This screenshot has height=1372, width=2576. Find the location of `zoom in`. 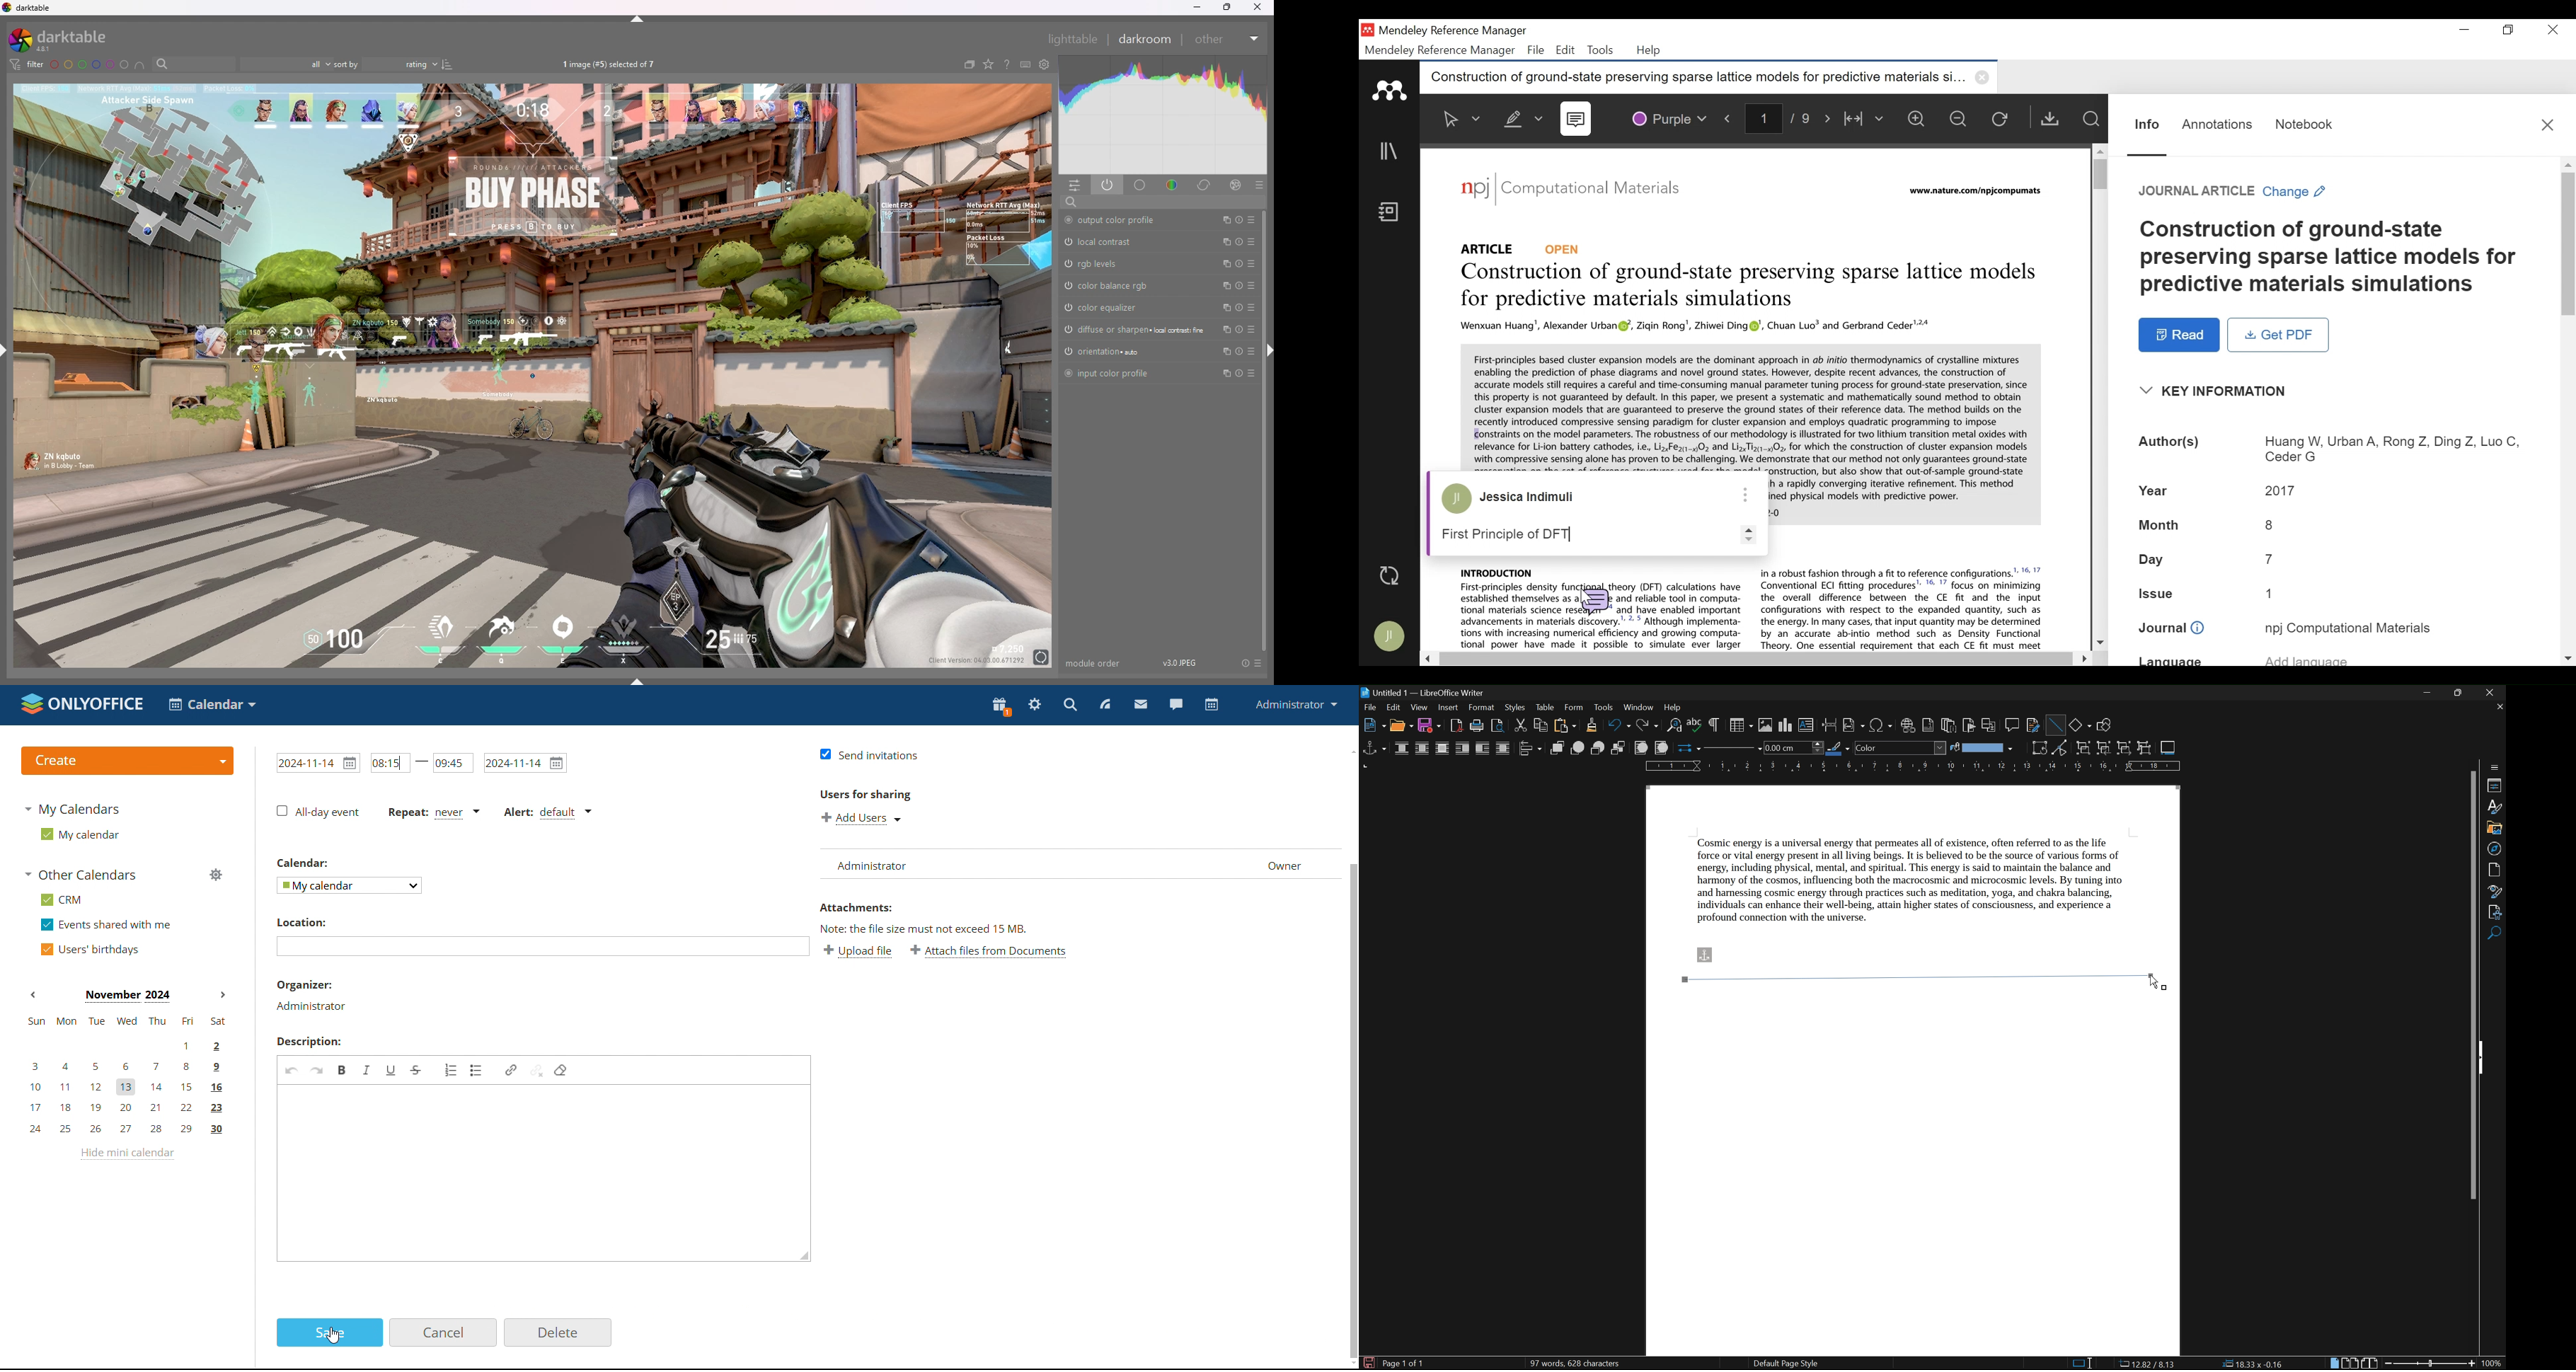

zoom in is located at coordinates (2471, 1365).